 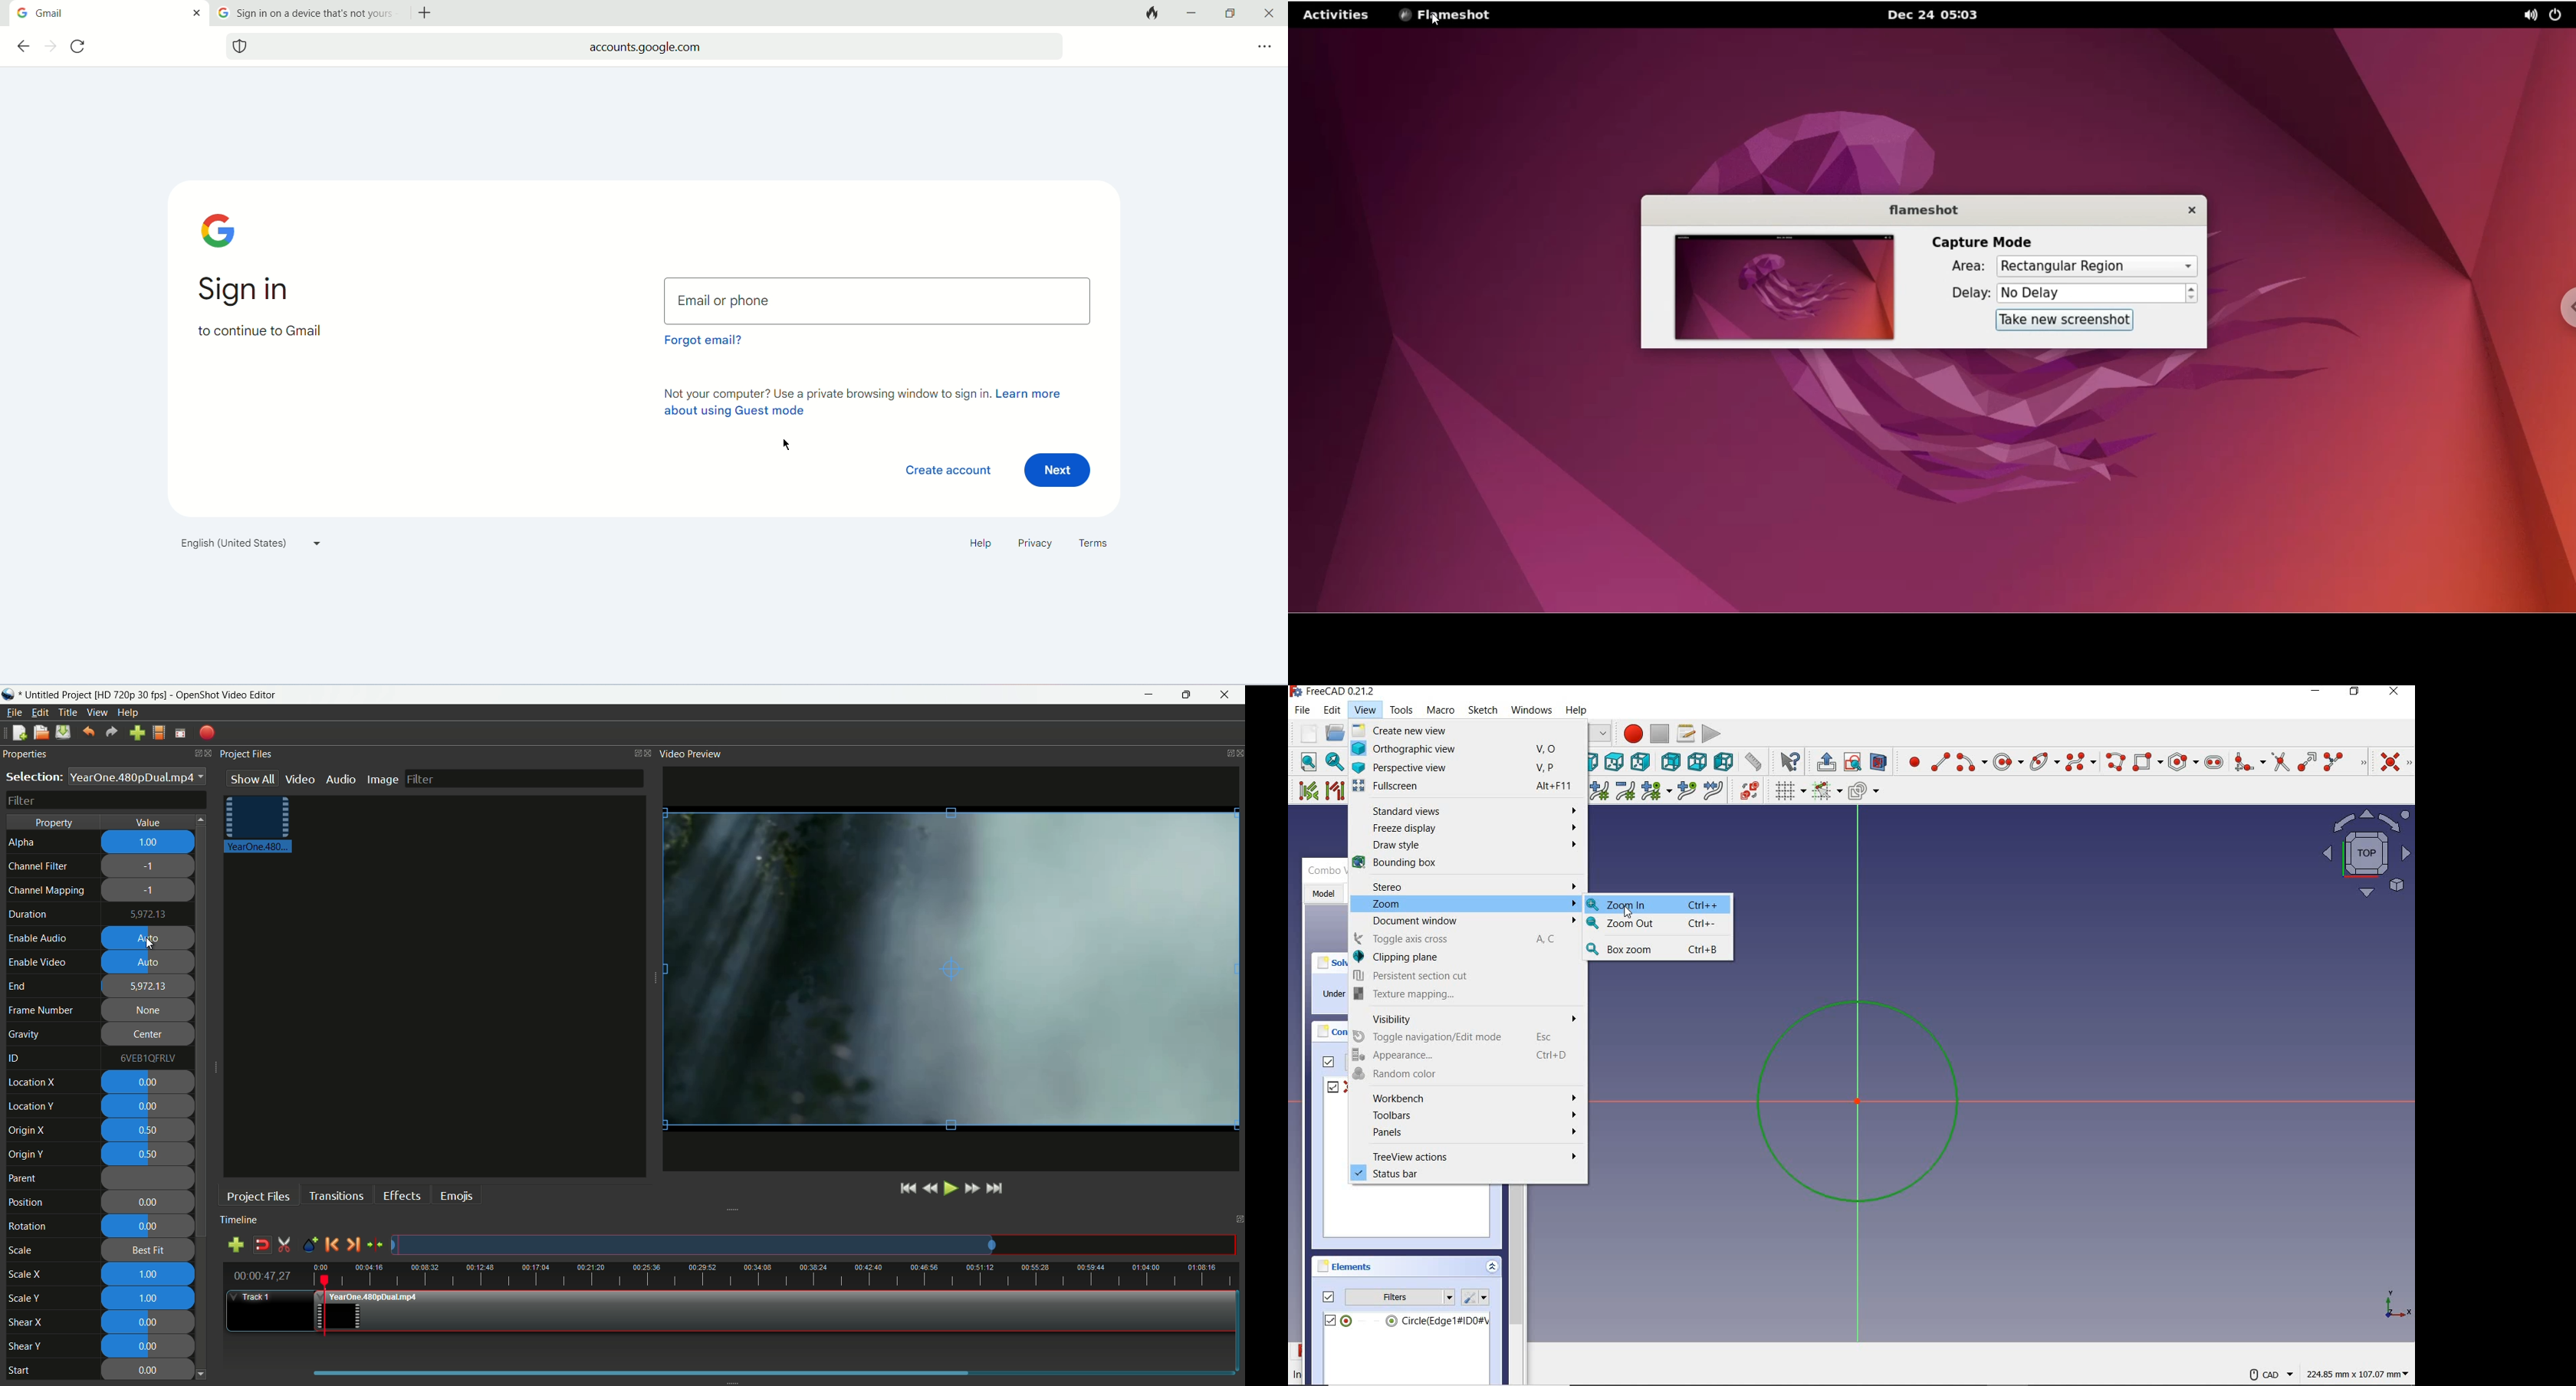 I want to click on website tracking logo, so click(x=240, y=46).